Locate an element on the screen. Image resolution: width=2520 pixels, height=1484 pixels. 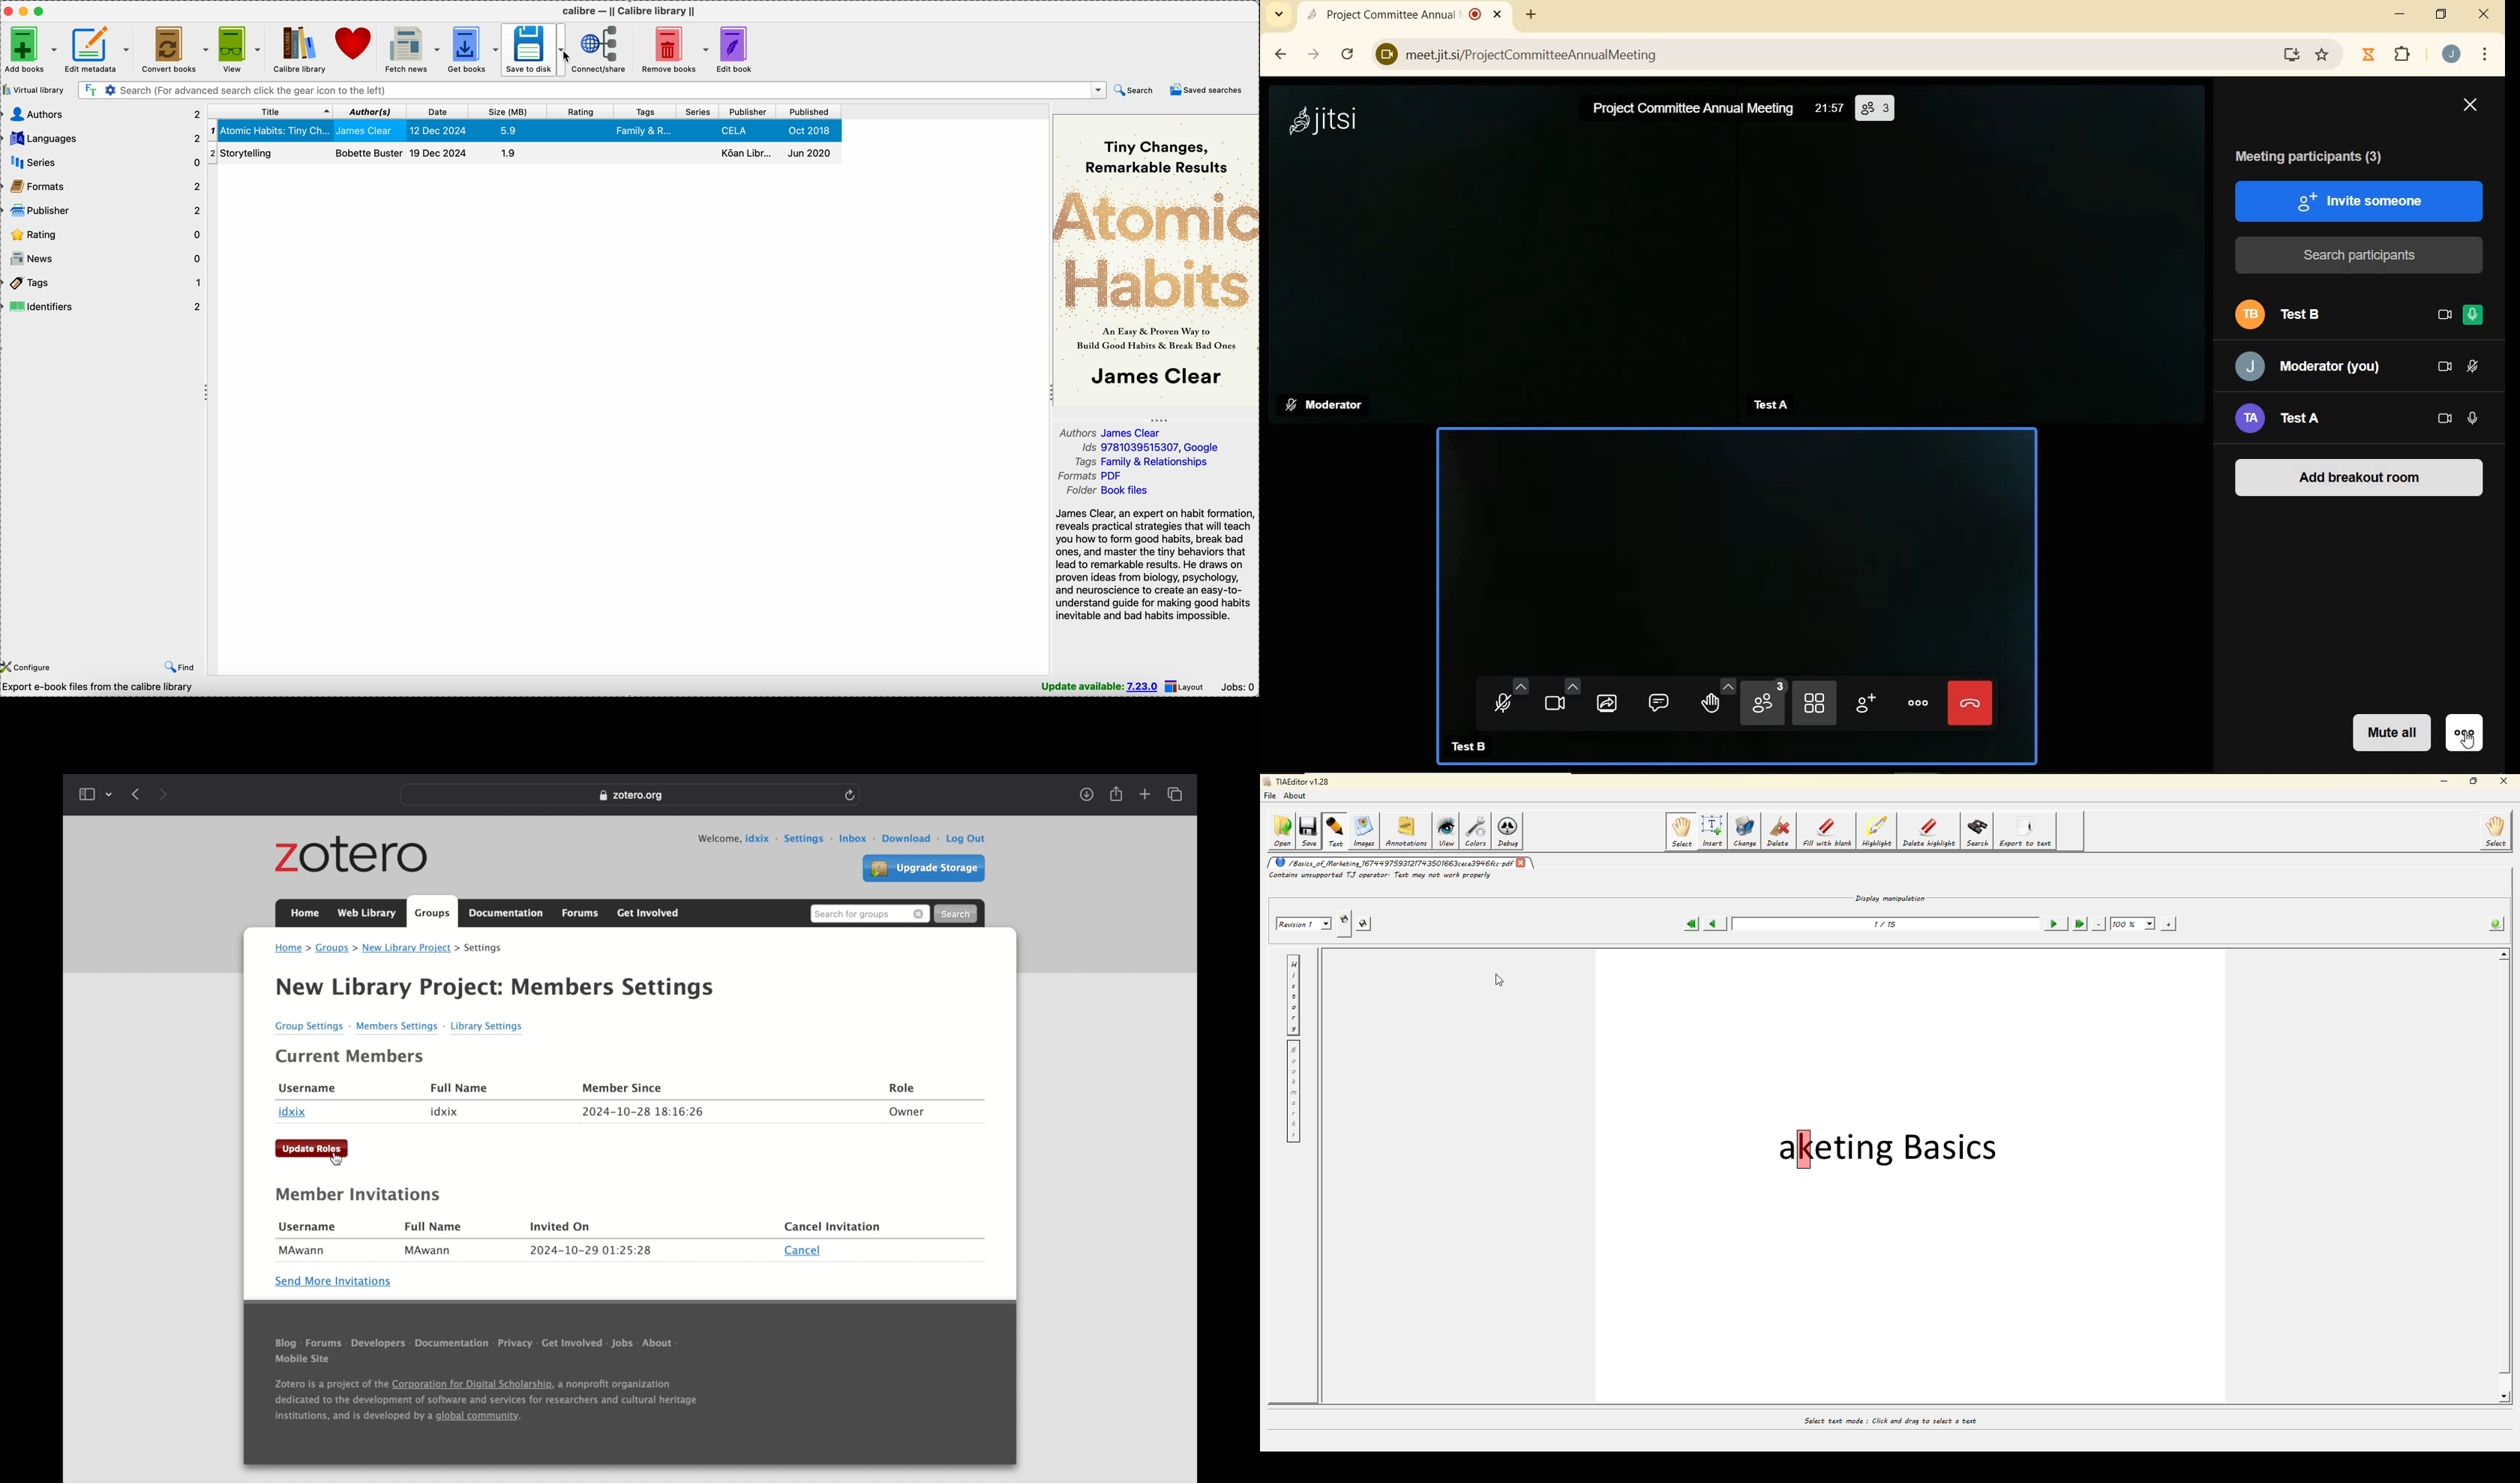
configure is located at coordinates (29, 666).